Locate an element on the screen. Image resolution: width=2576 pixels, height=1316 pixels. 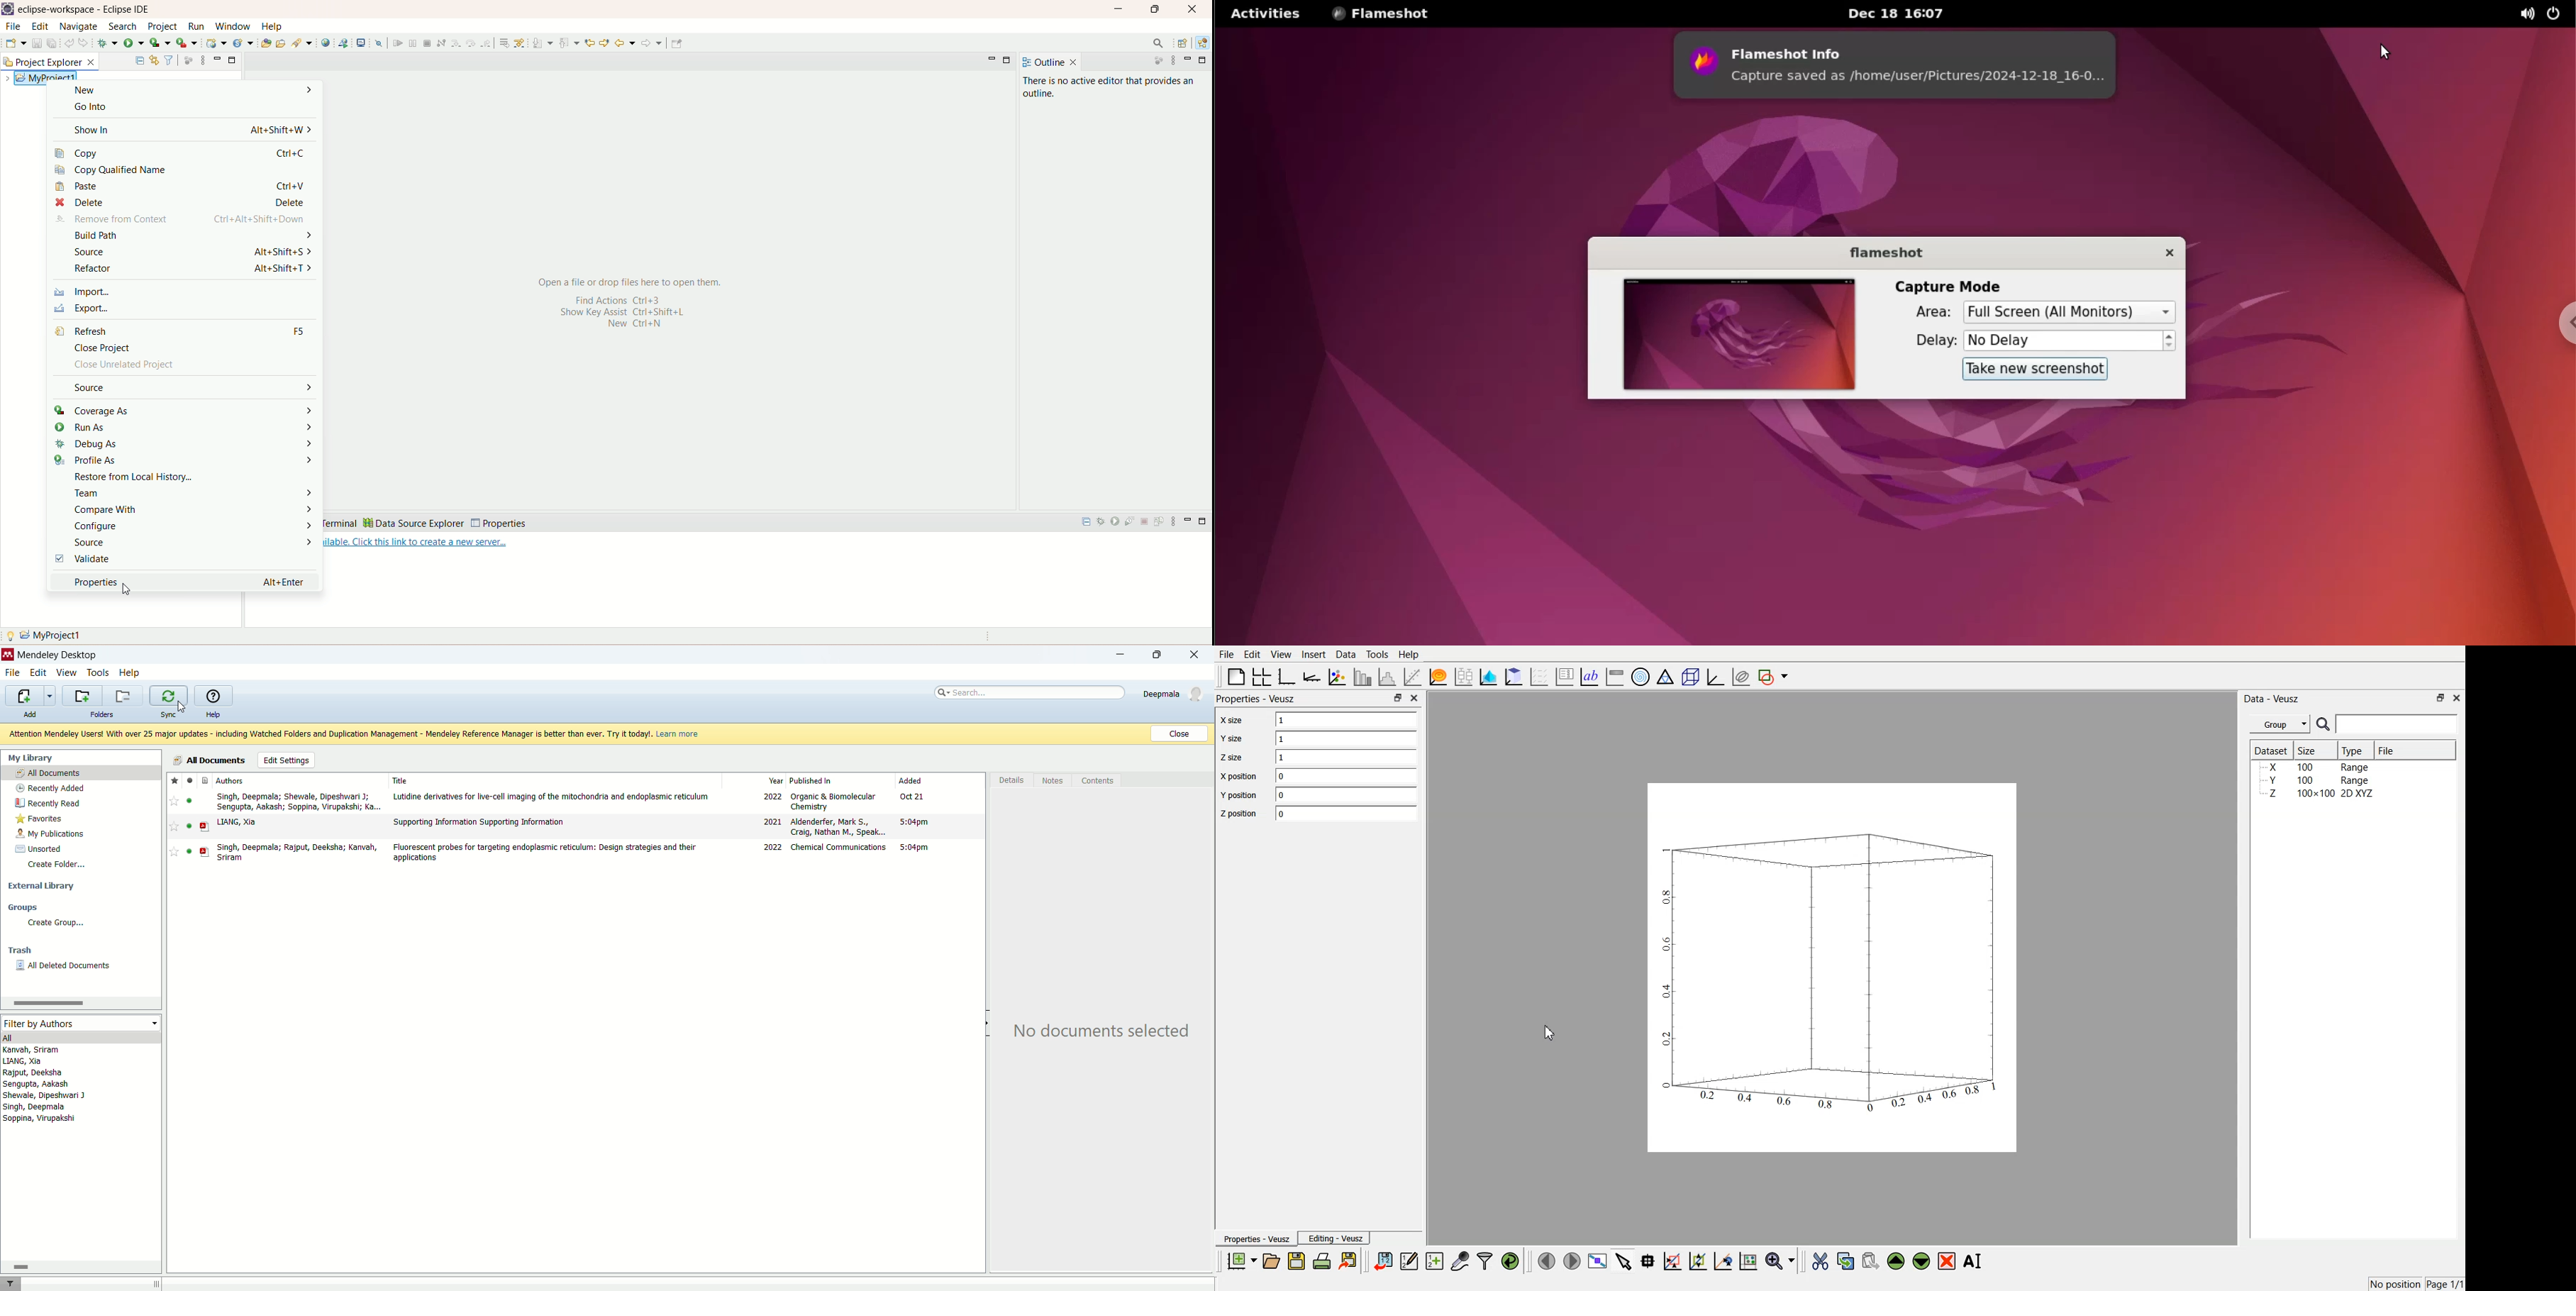
Z 100x100 2D XYZ is located at coordinates (2319, 794).